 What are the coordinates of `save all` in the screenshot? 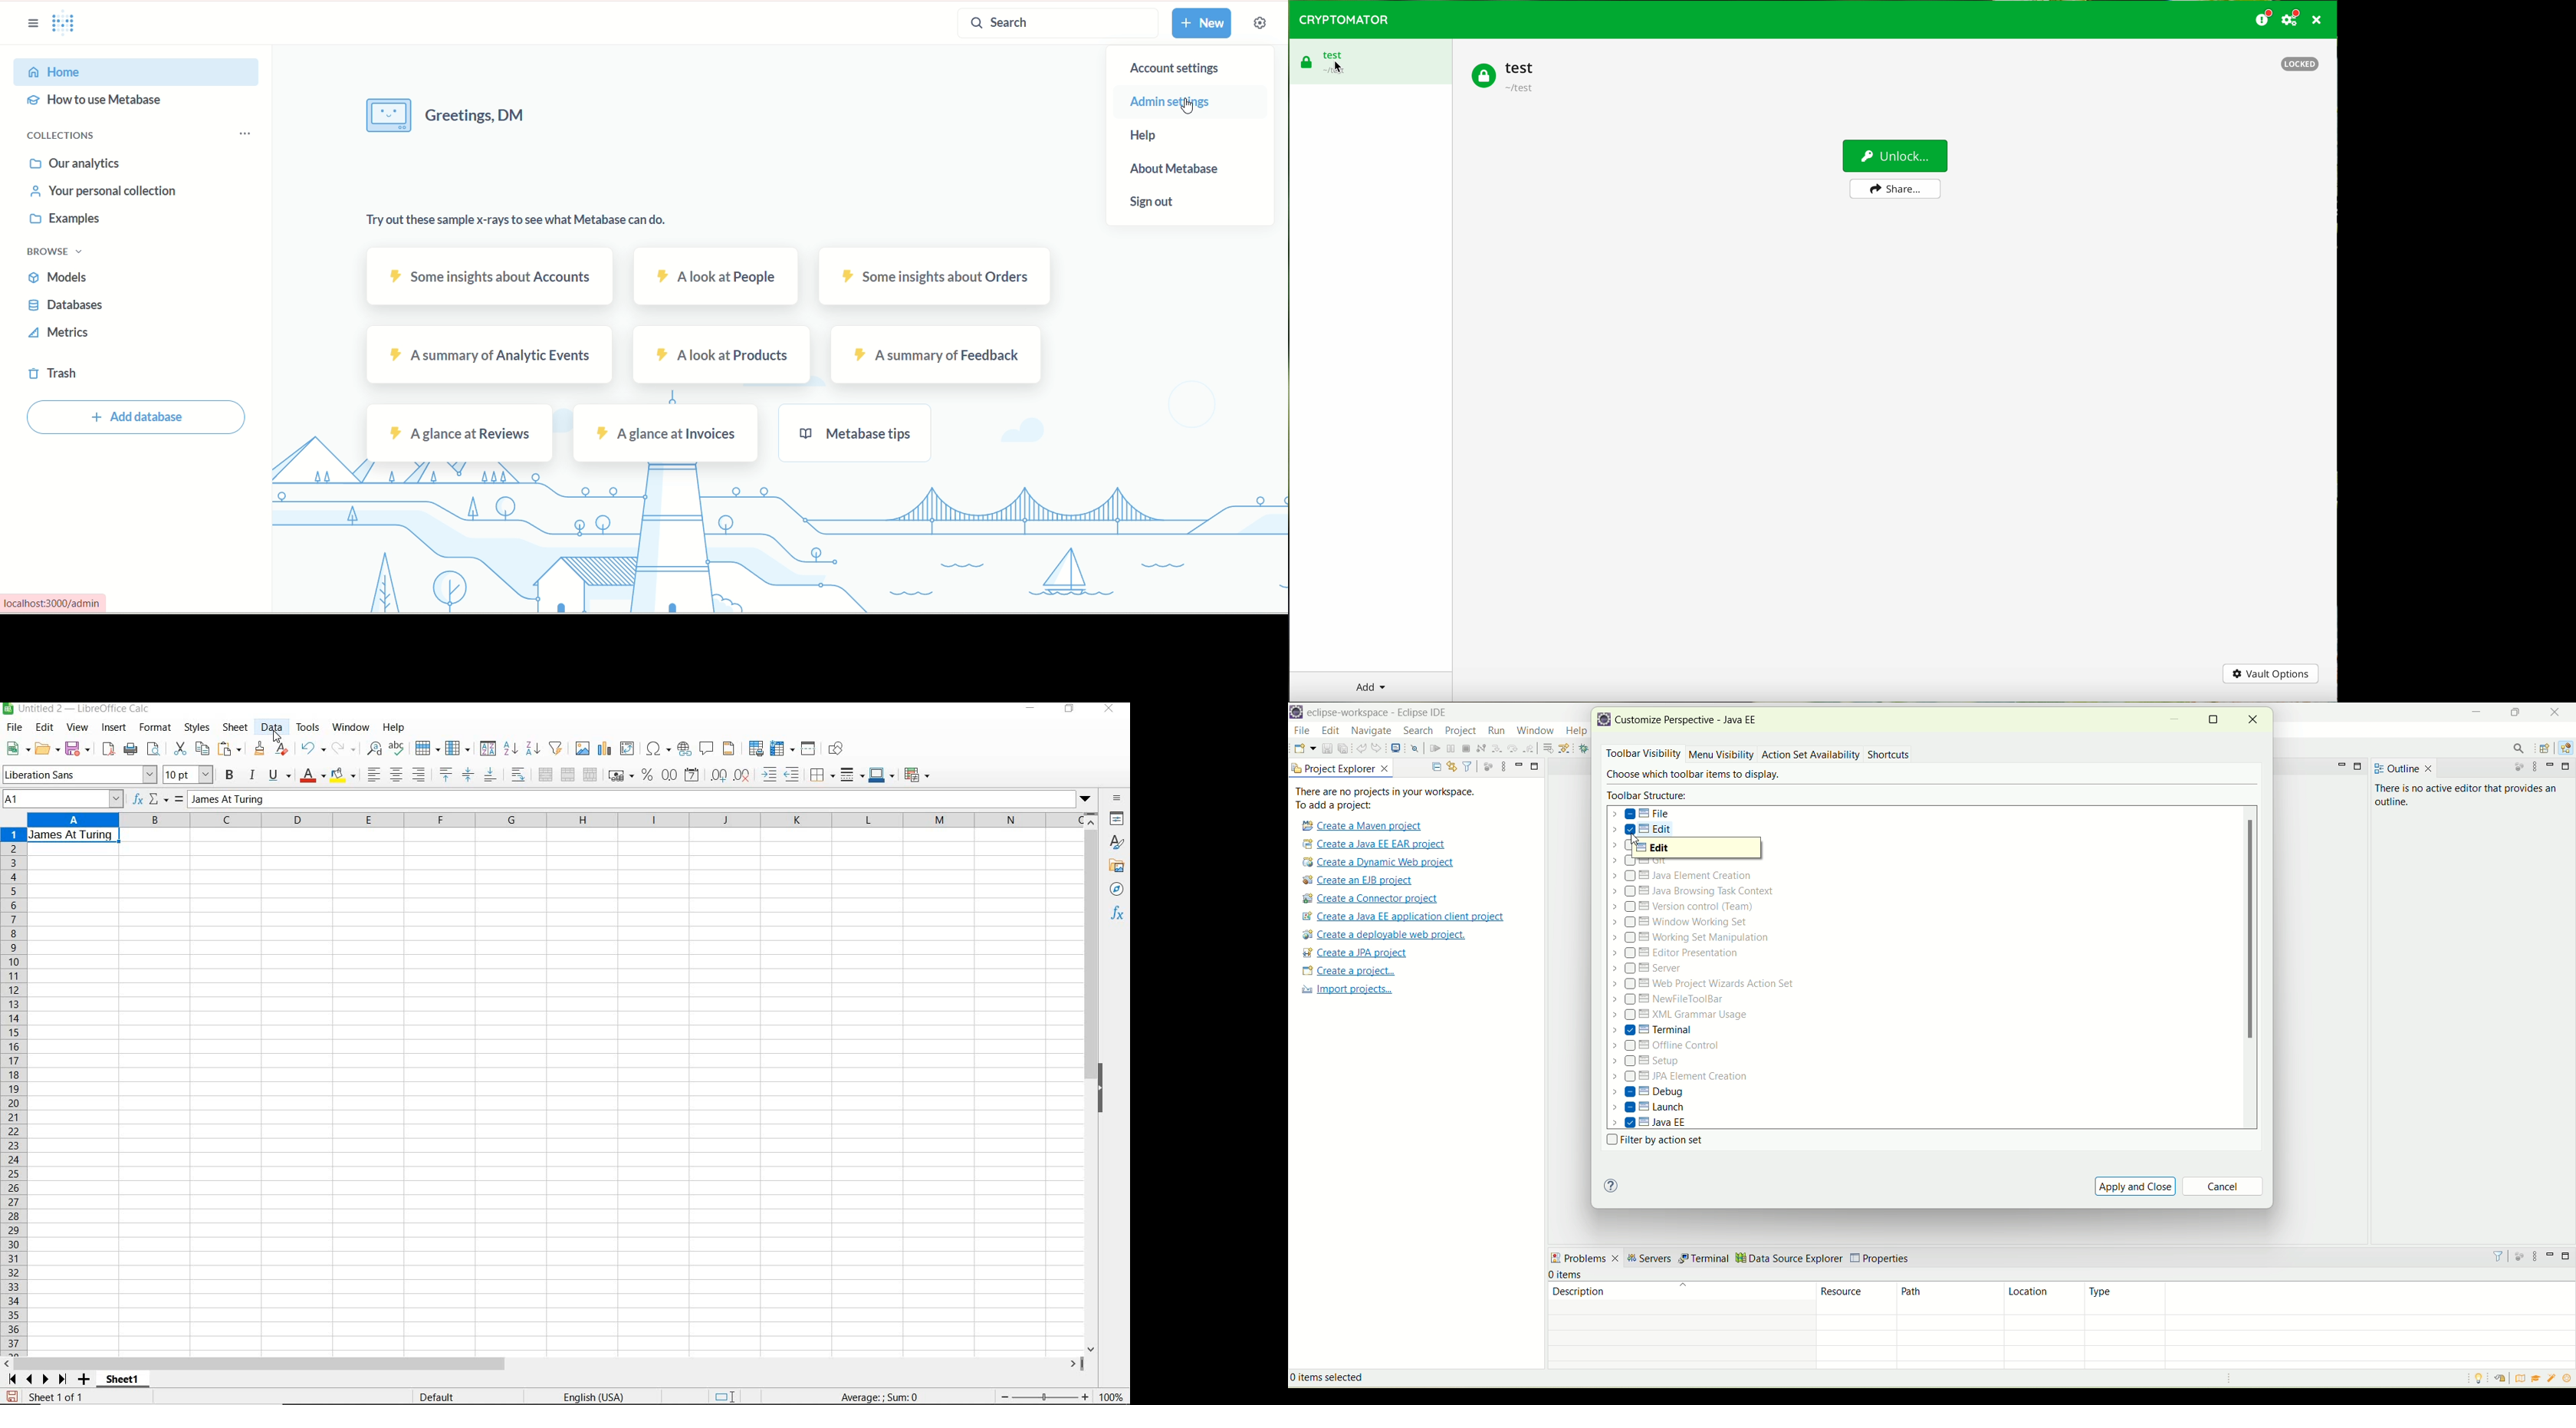 It's located at (1343, 749).